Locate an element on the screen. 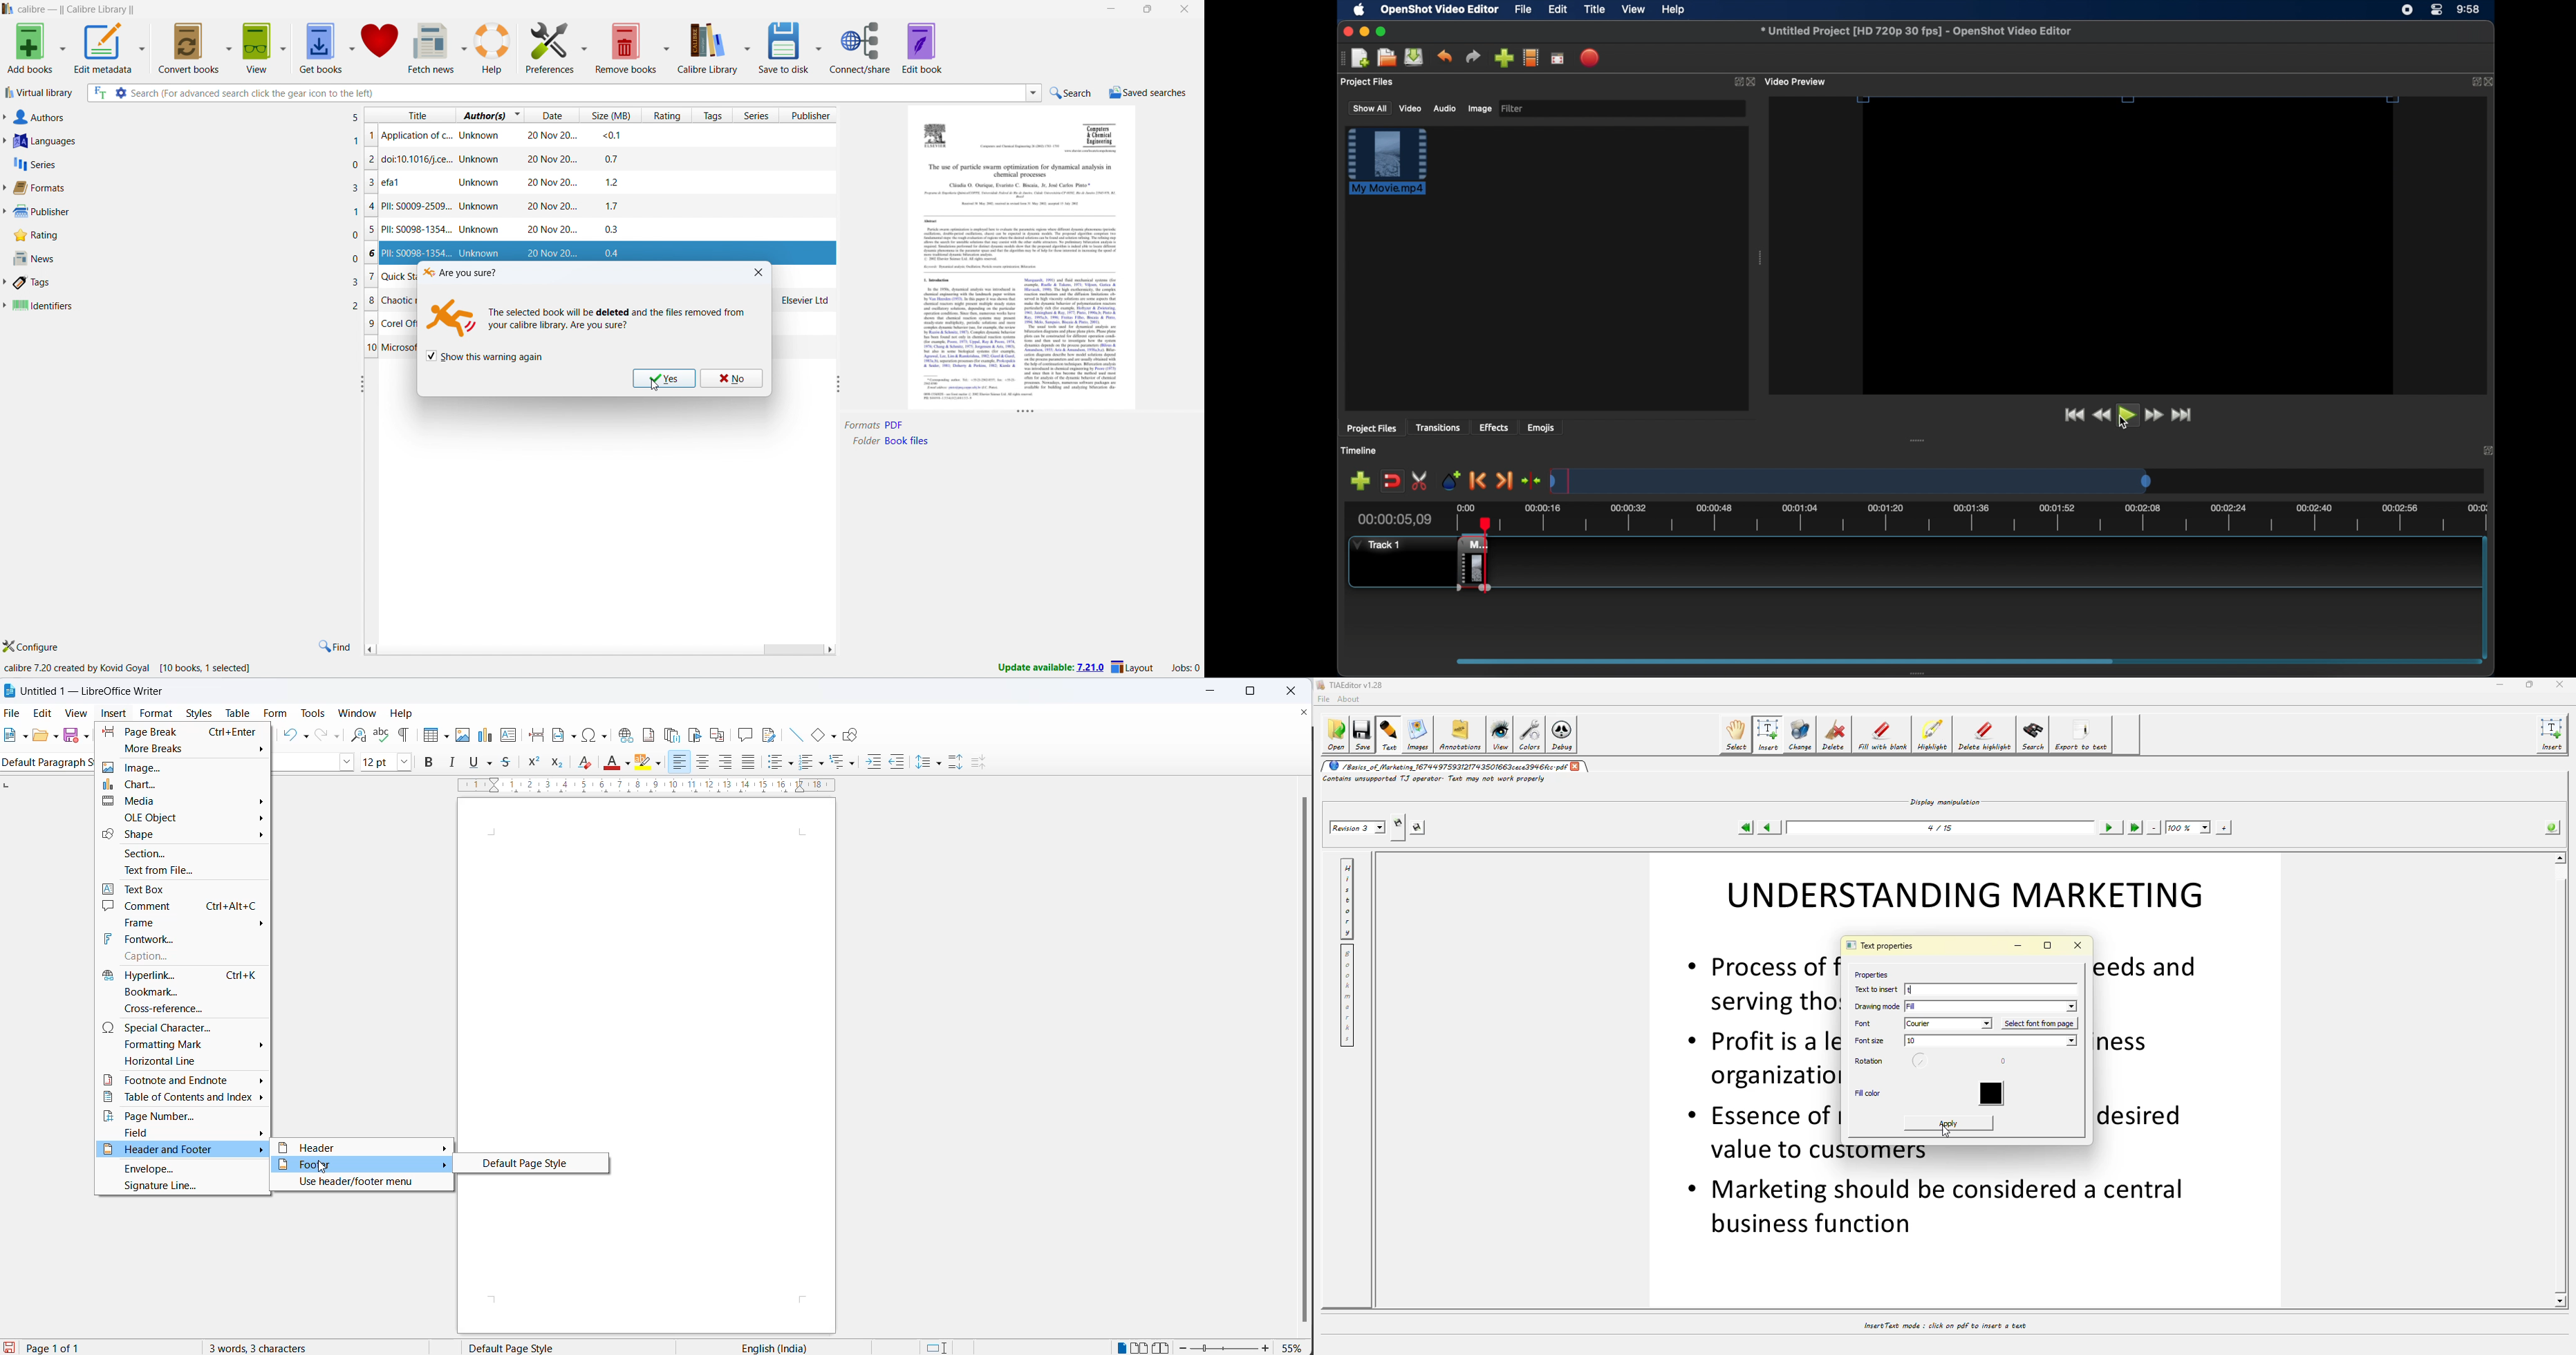 The width and height of the screenshot is (2576, 1372). effects is located at coordinates (1494, 427).